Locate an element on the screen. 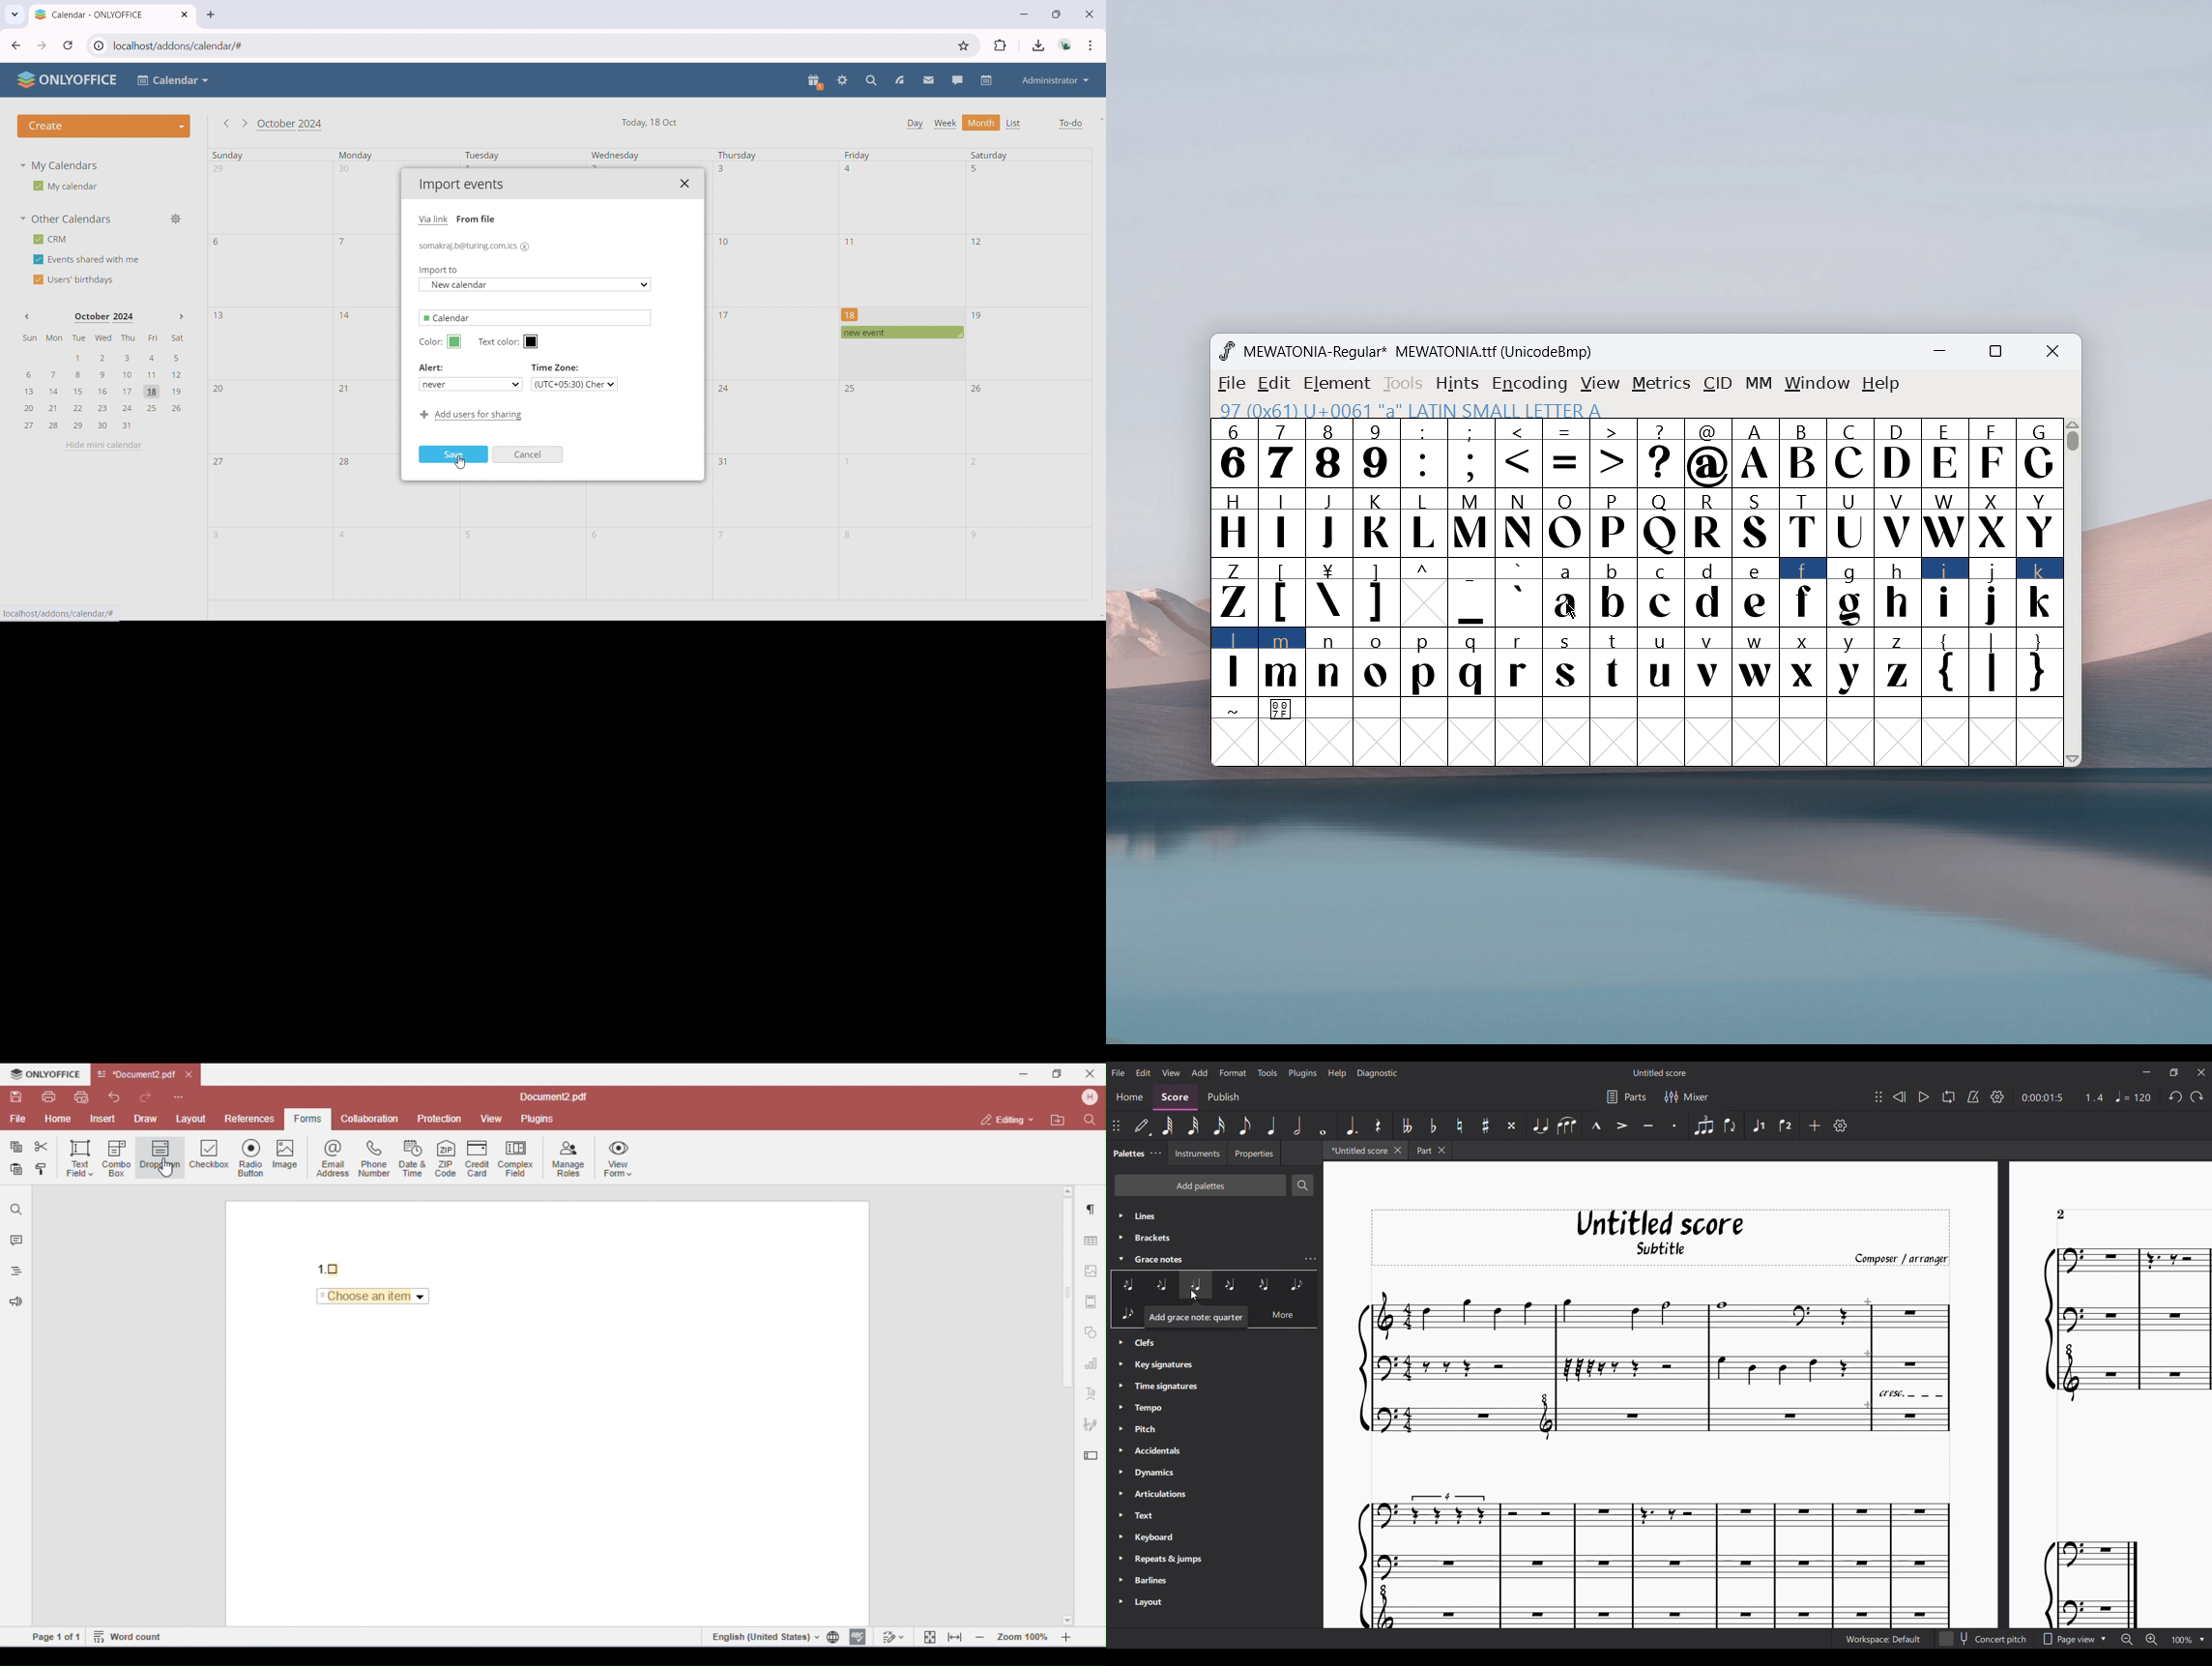 This screenshot has width=2212, height=1680. ~ is located at coordinates (1235, 710).